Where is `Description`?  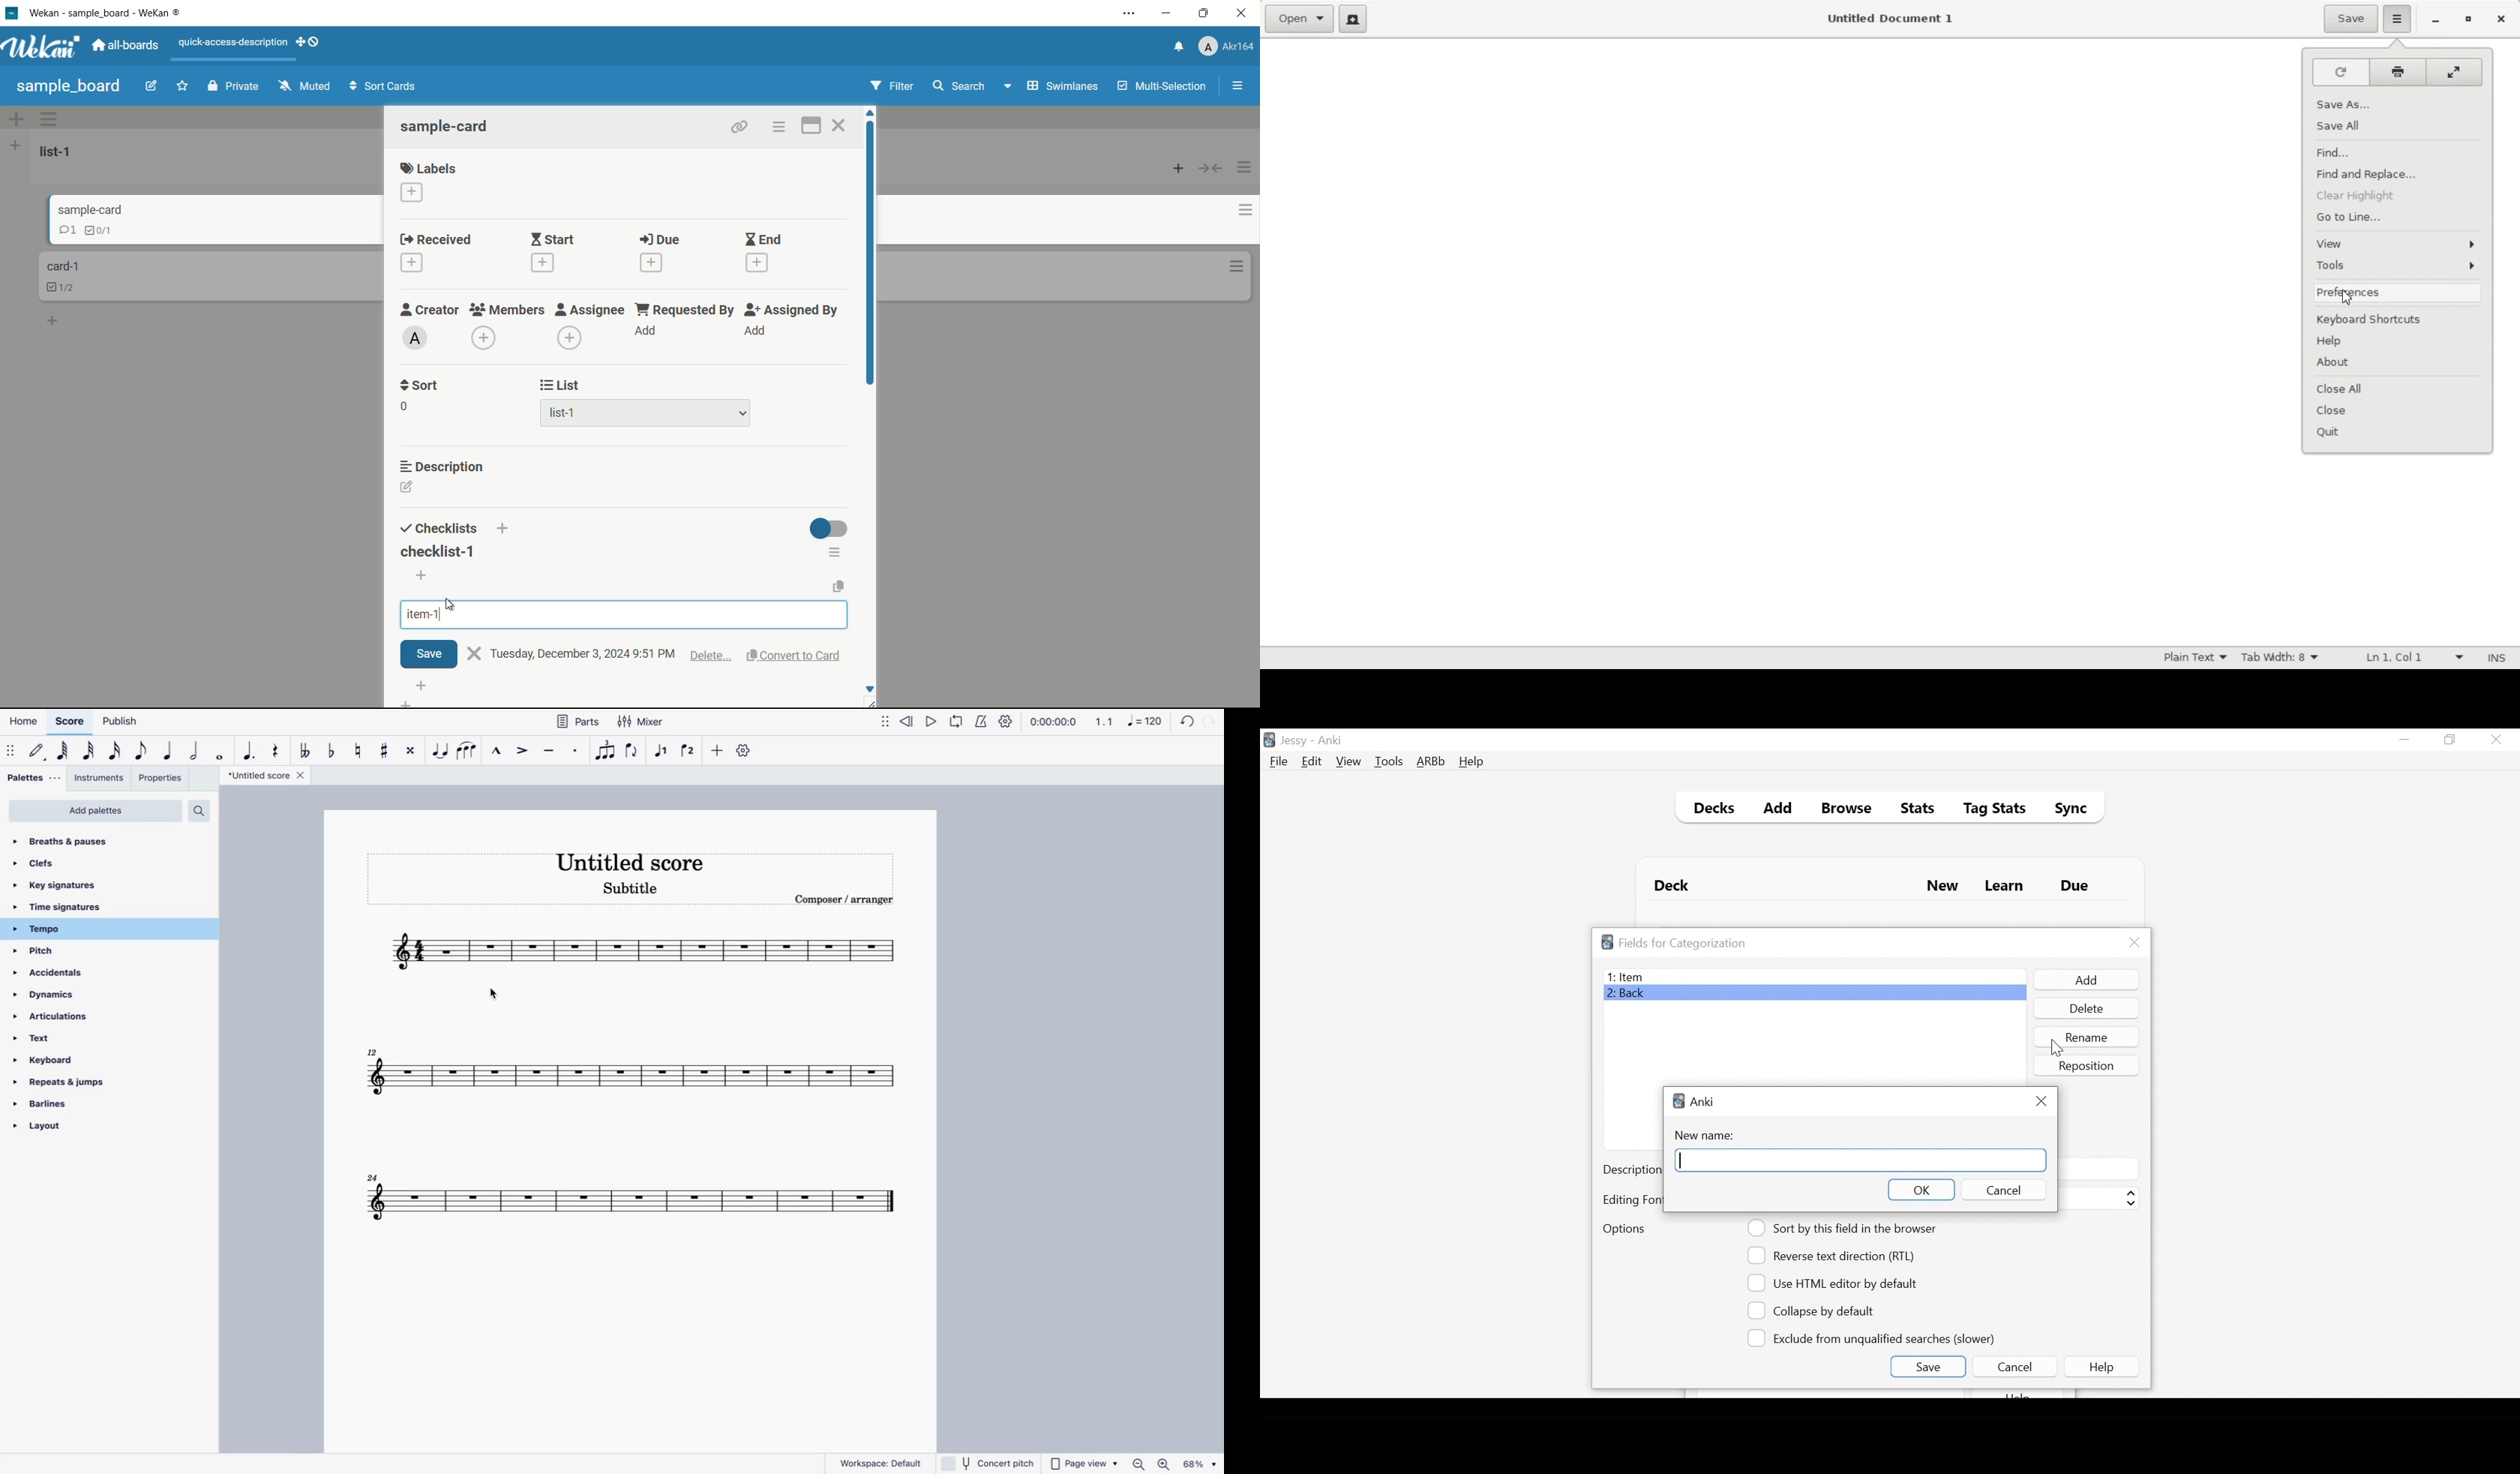
Description is located at coordinates (1631, 1171).